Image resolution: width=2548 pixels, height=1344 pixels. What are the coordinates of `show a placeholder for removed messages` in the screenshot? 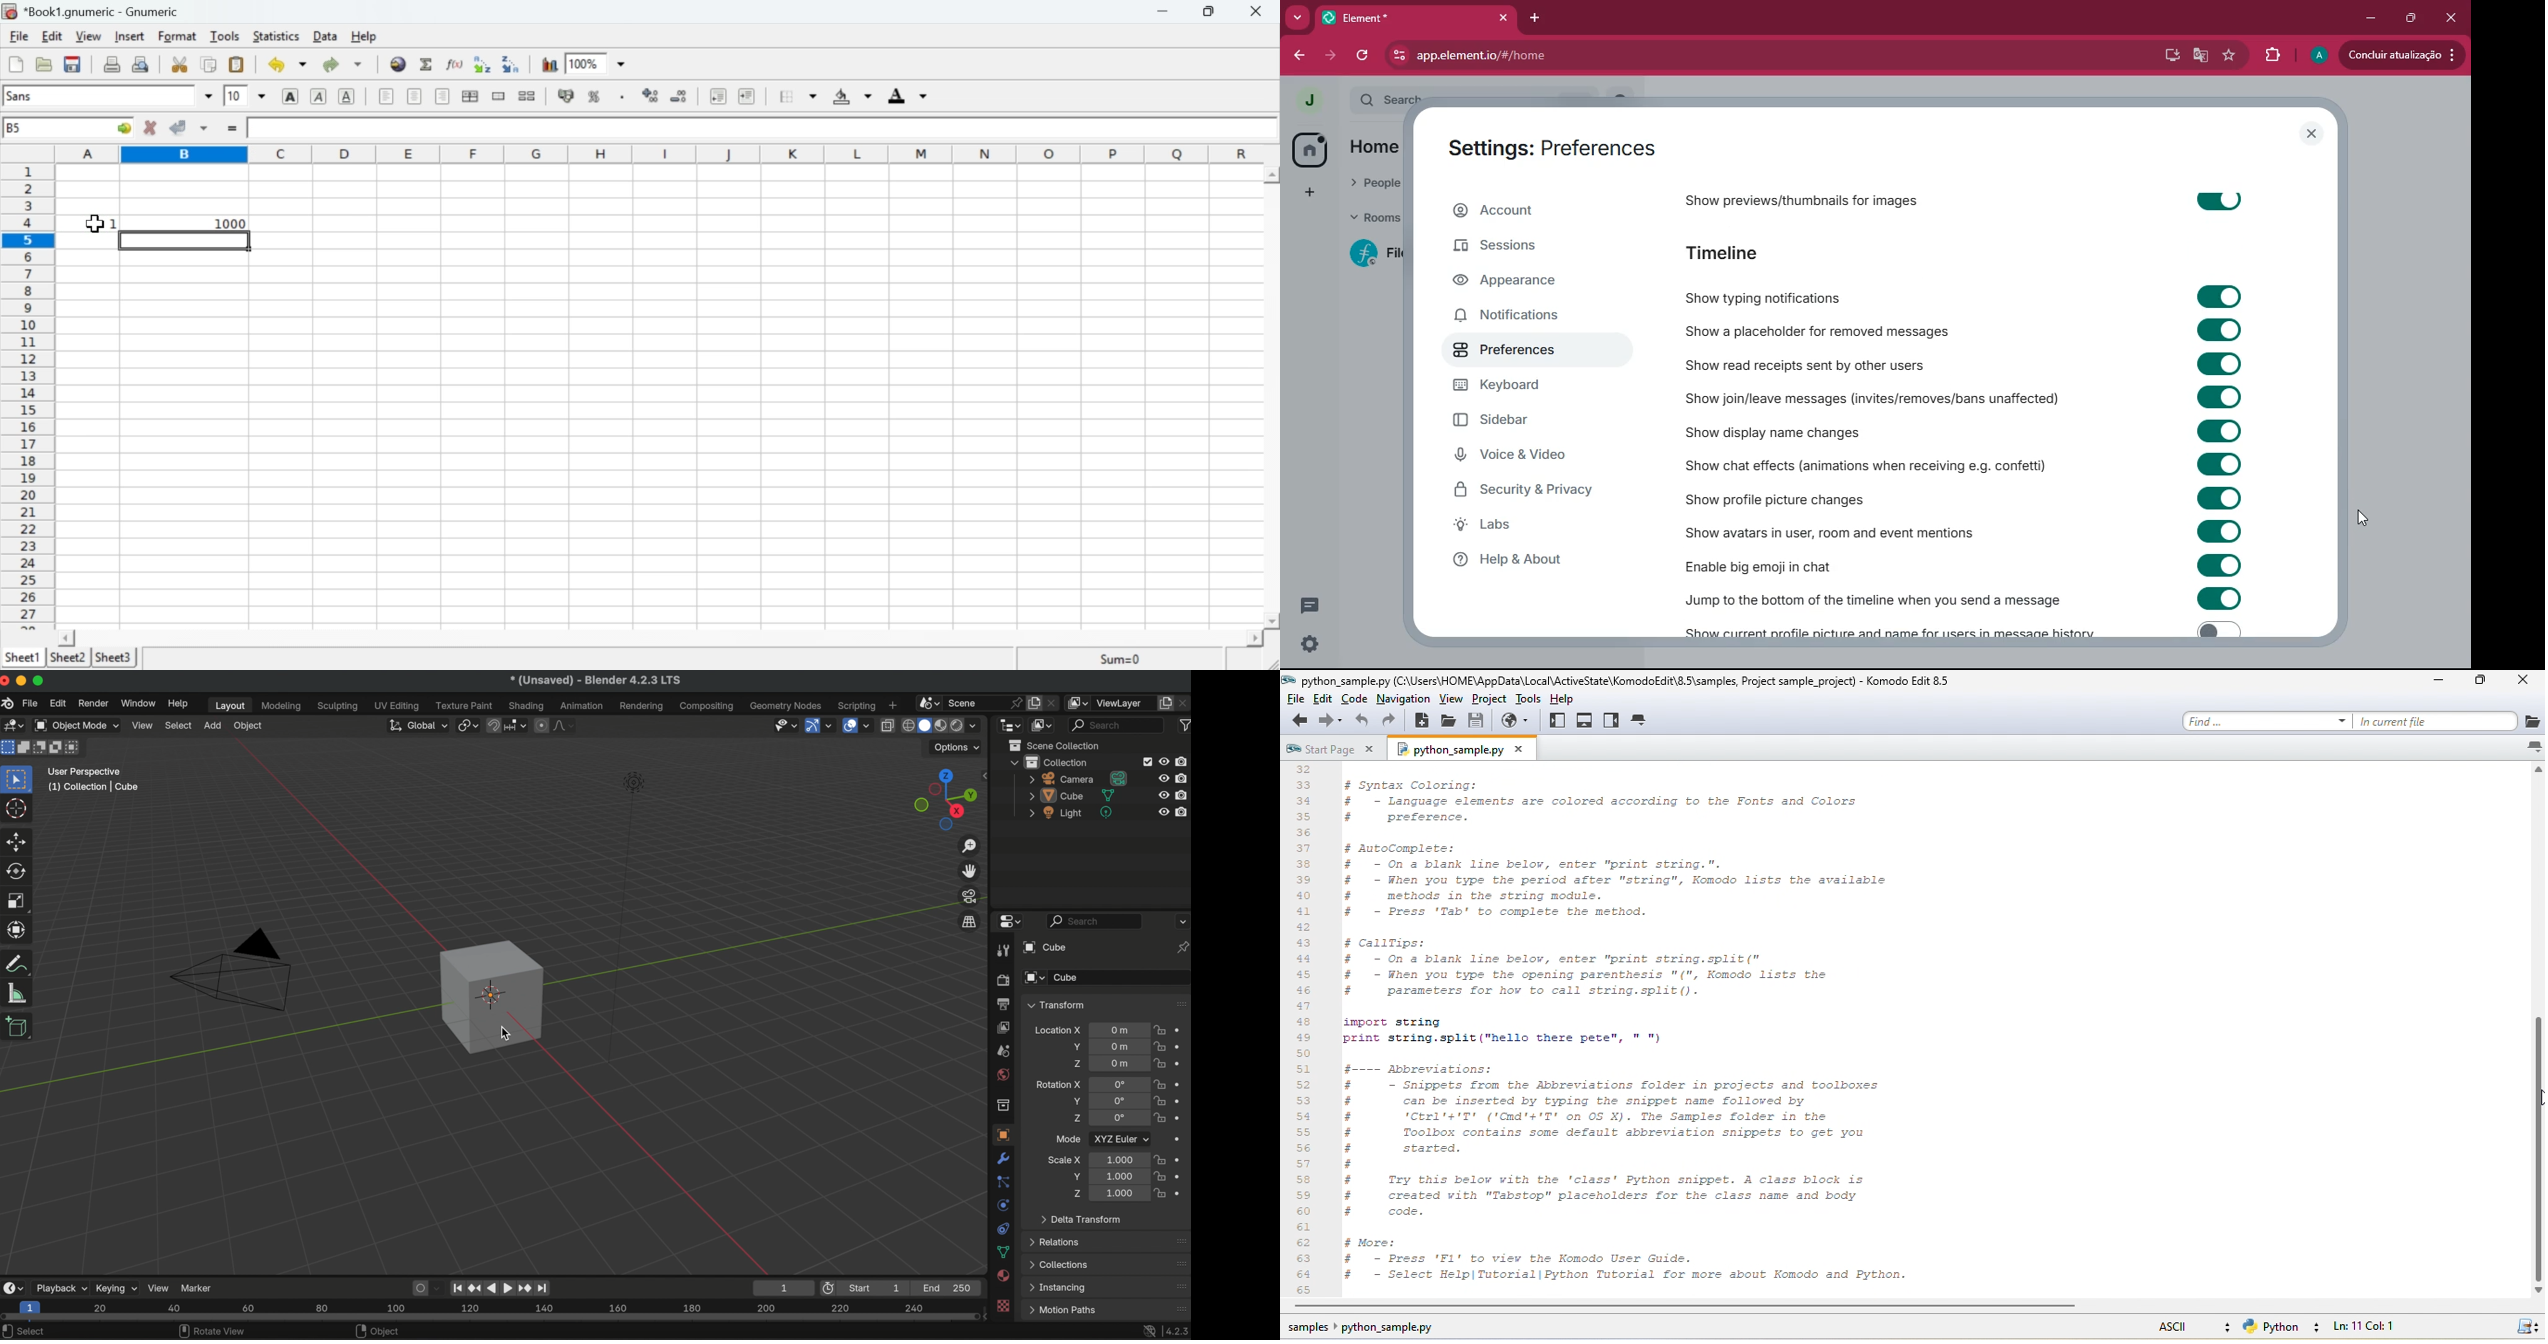 It's located at (1822, 329).